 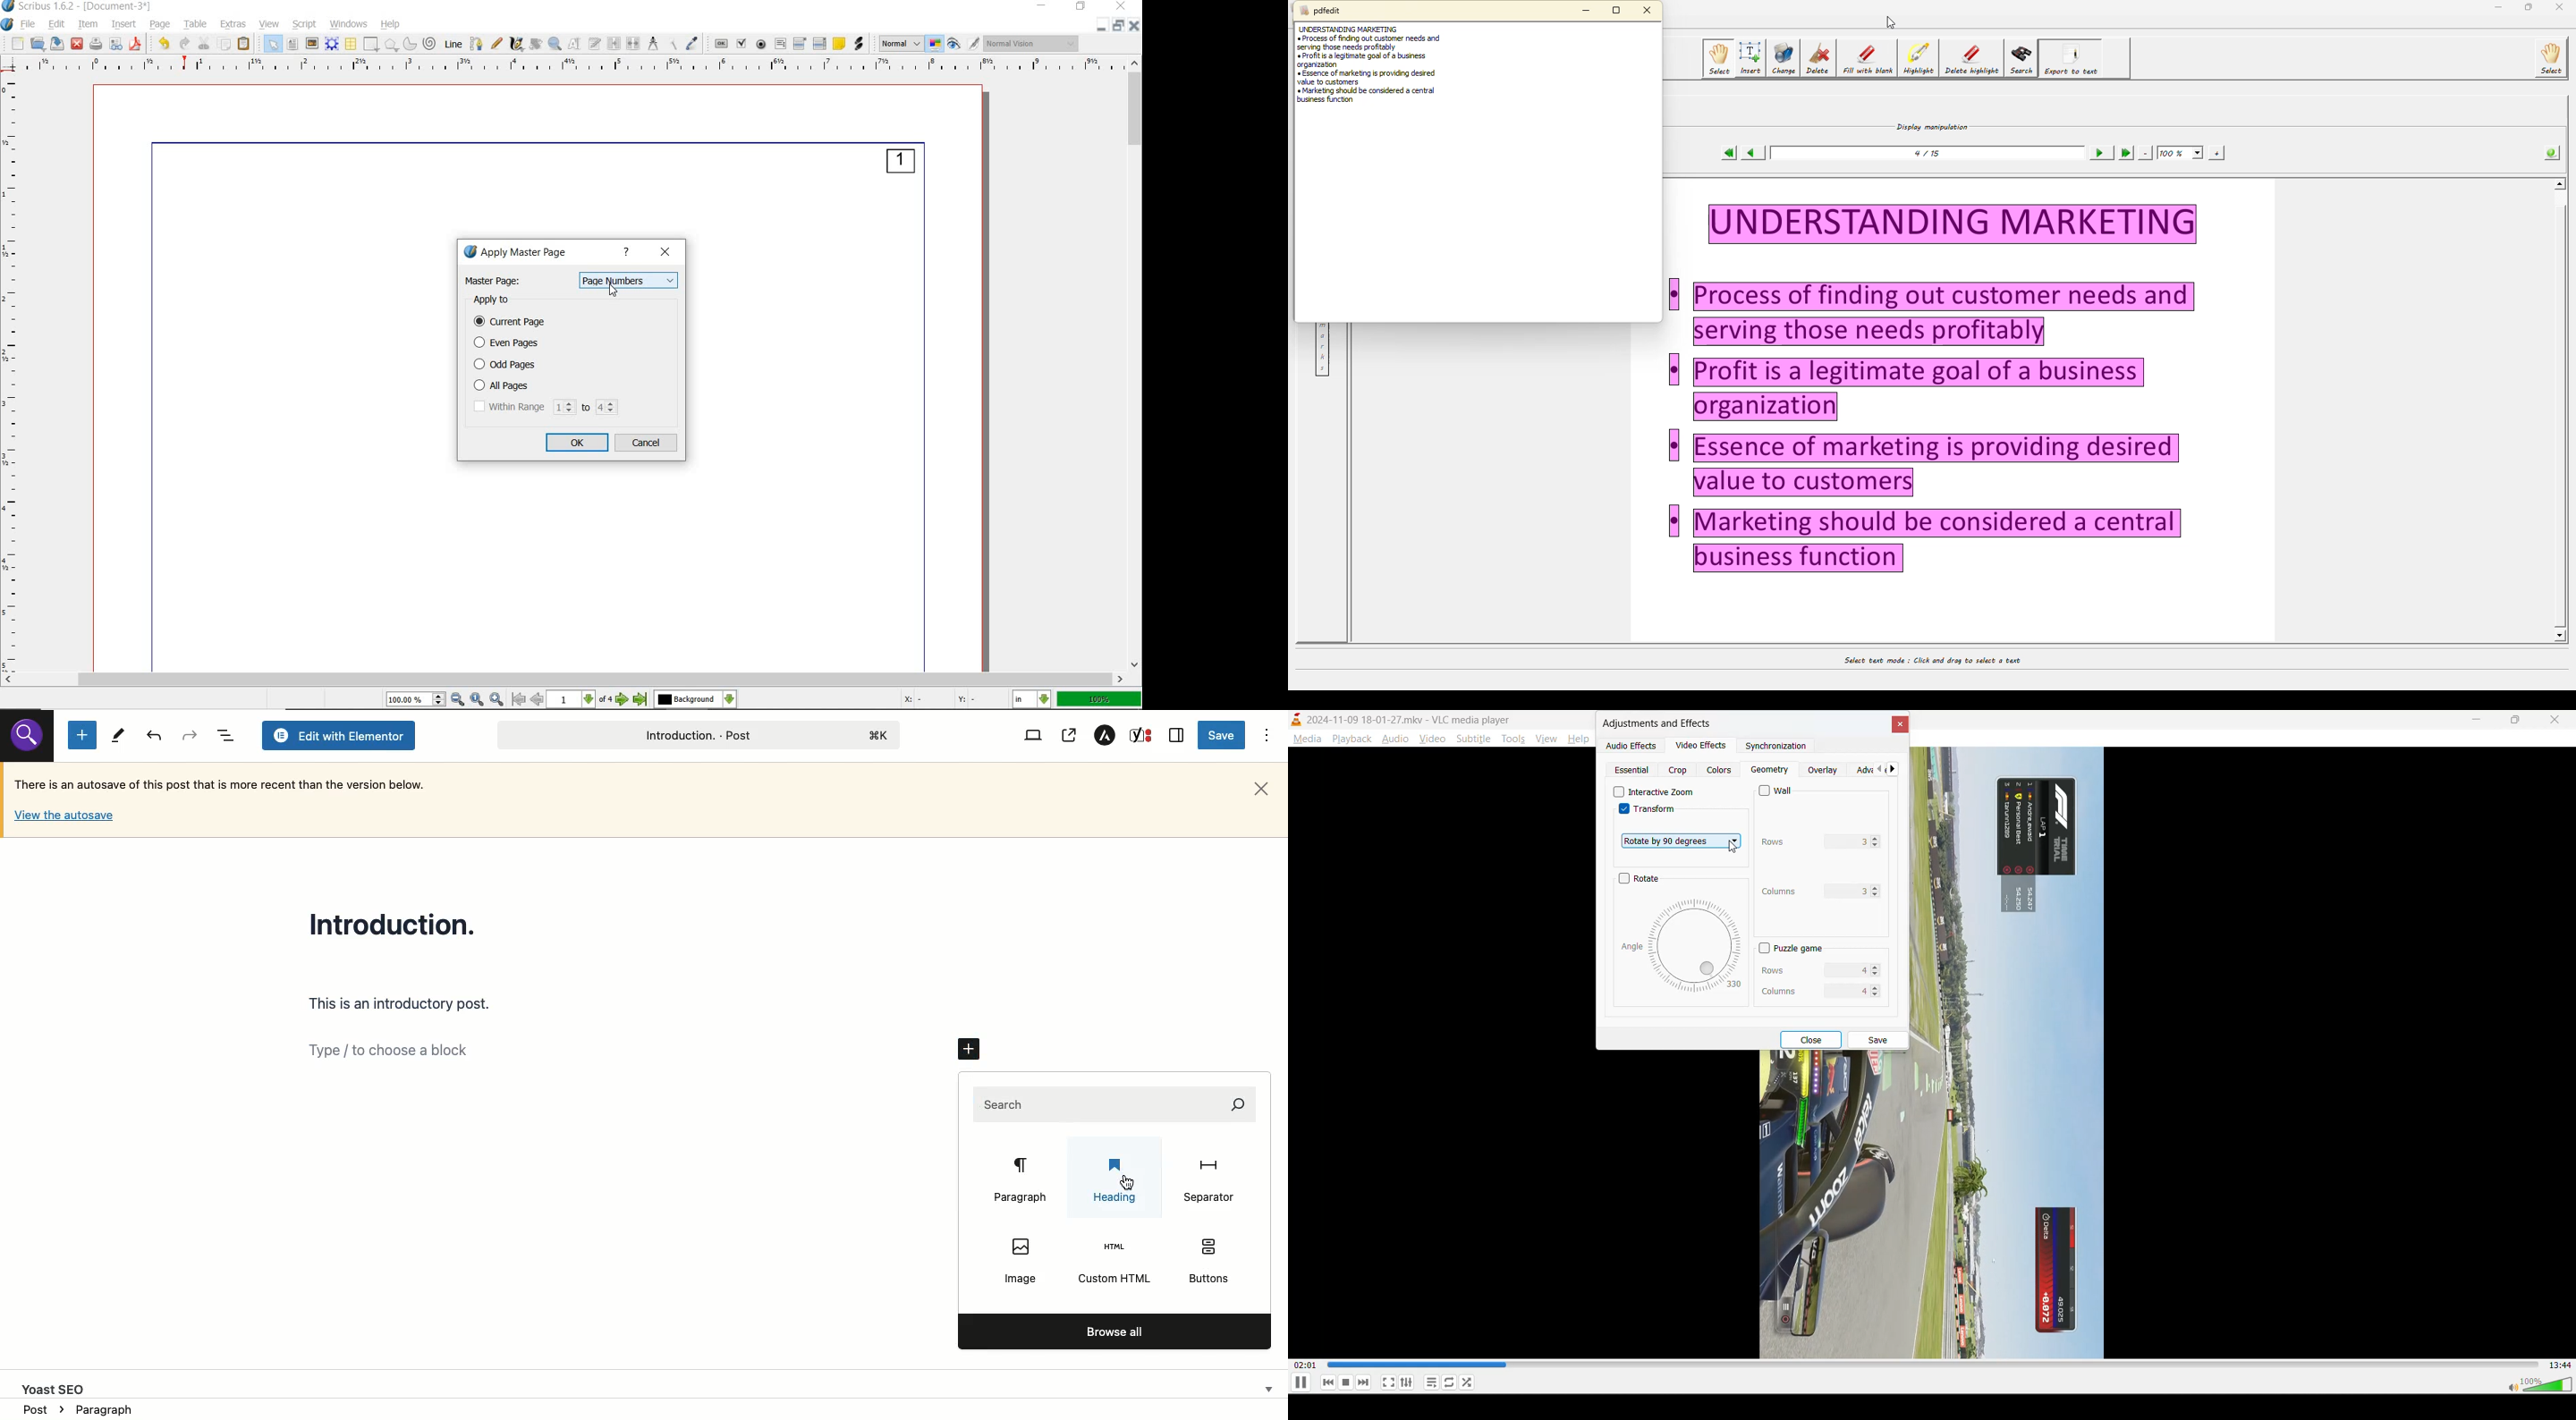 I want to click on track and app name, so click(x=1402, y=718).